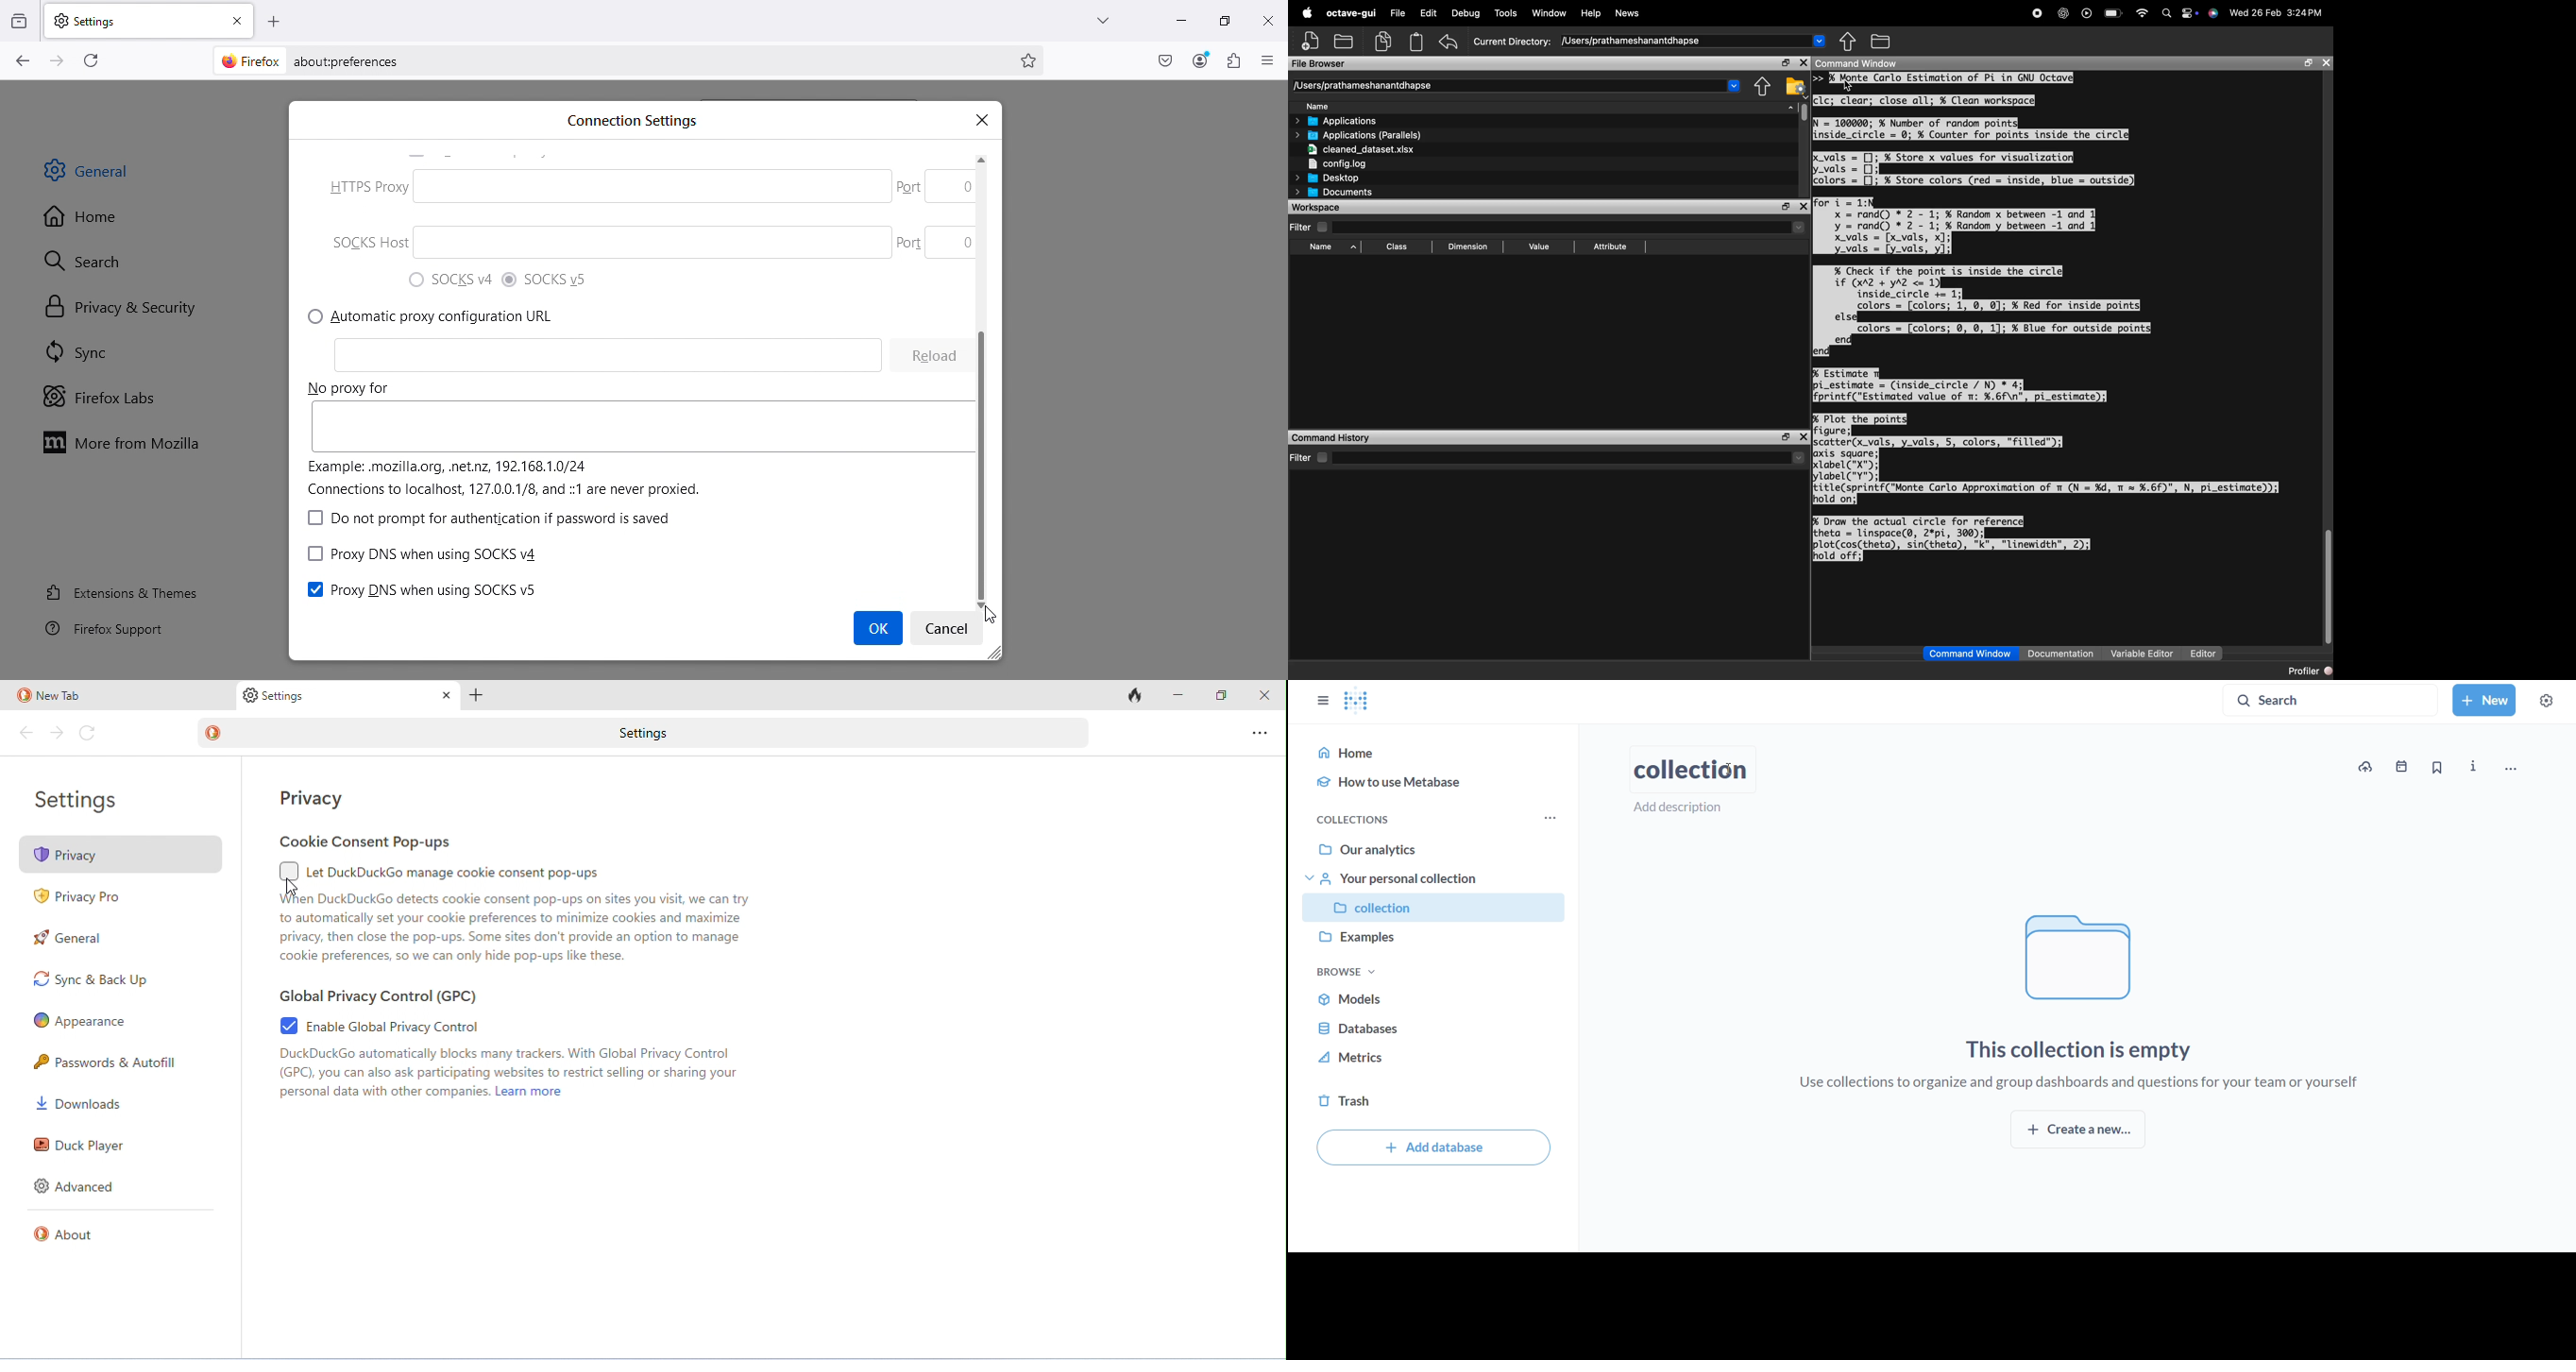  Describe the element at coordinates (652, 60) in the screenshot. I see `Address bar` at that location.